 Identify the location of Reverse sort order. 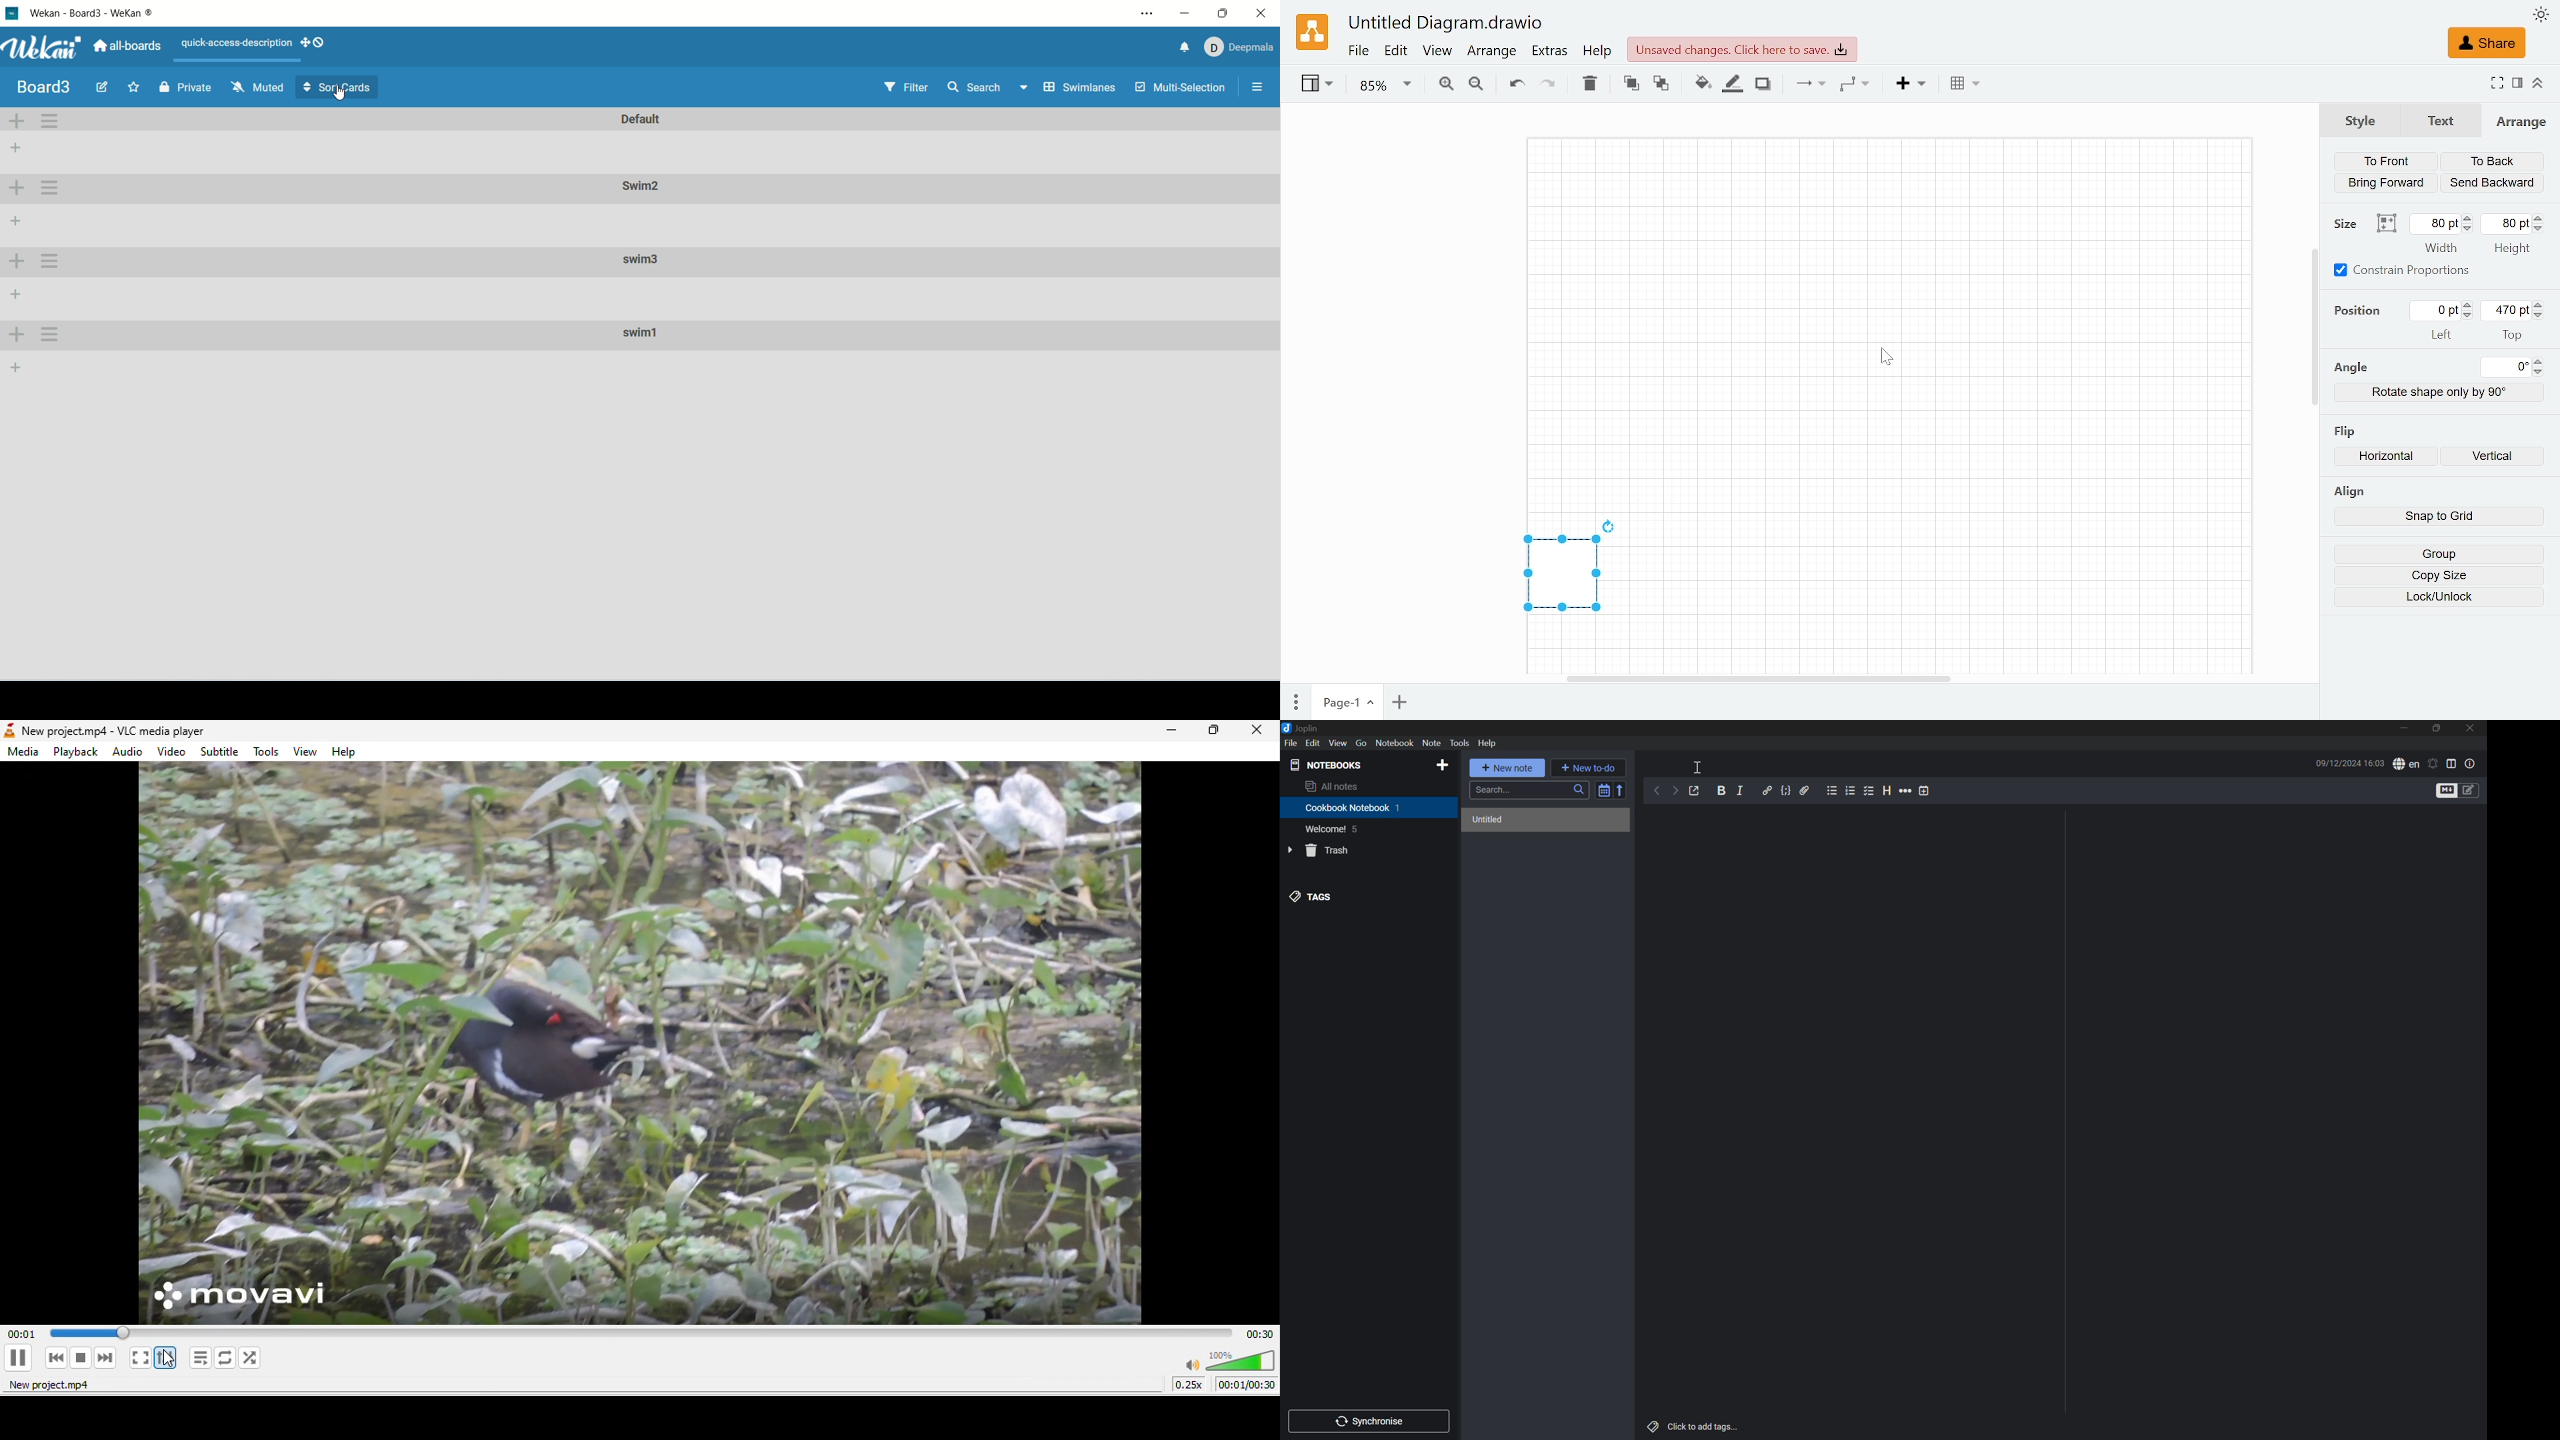
(1620, 790).